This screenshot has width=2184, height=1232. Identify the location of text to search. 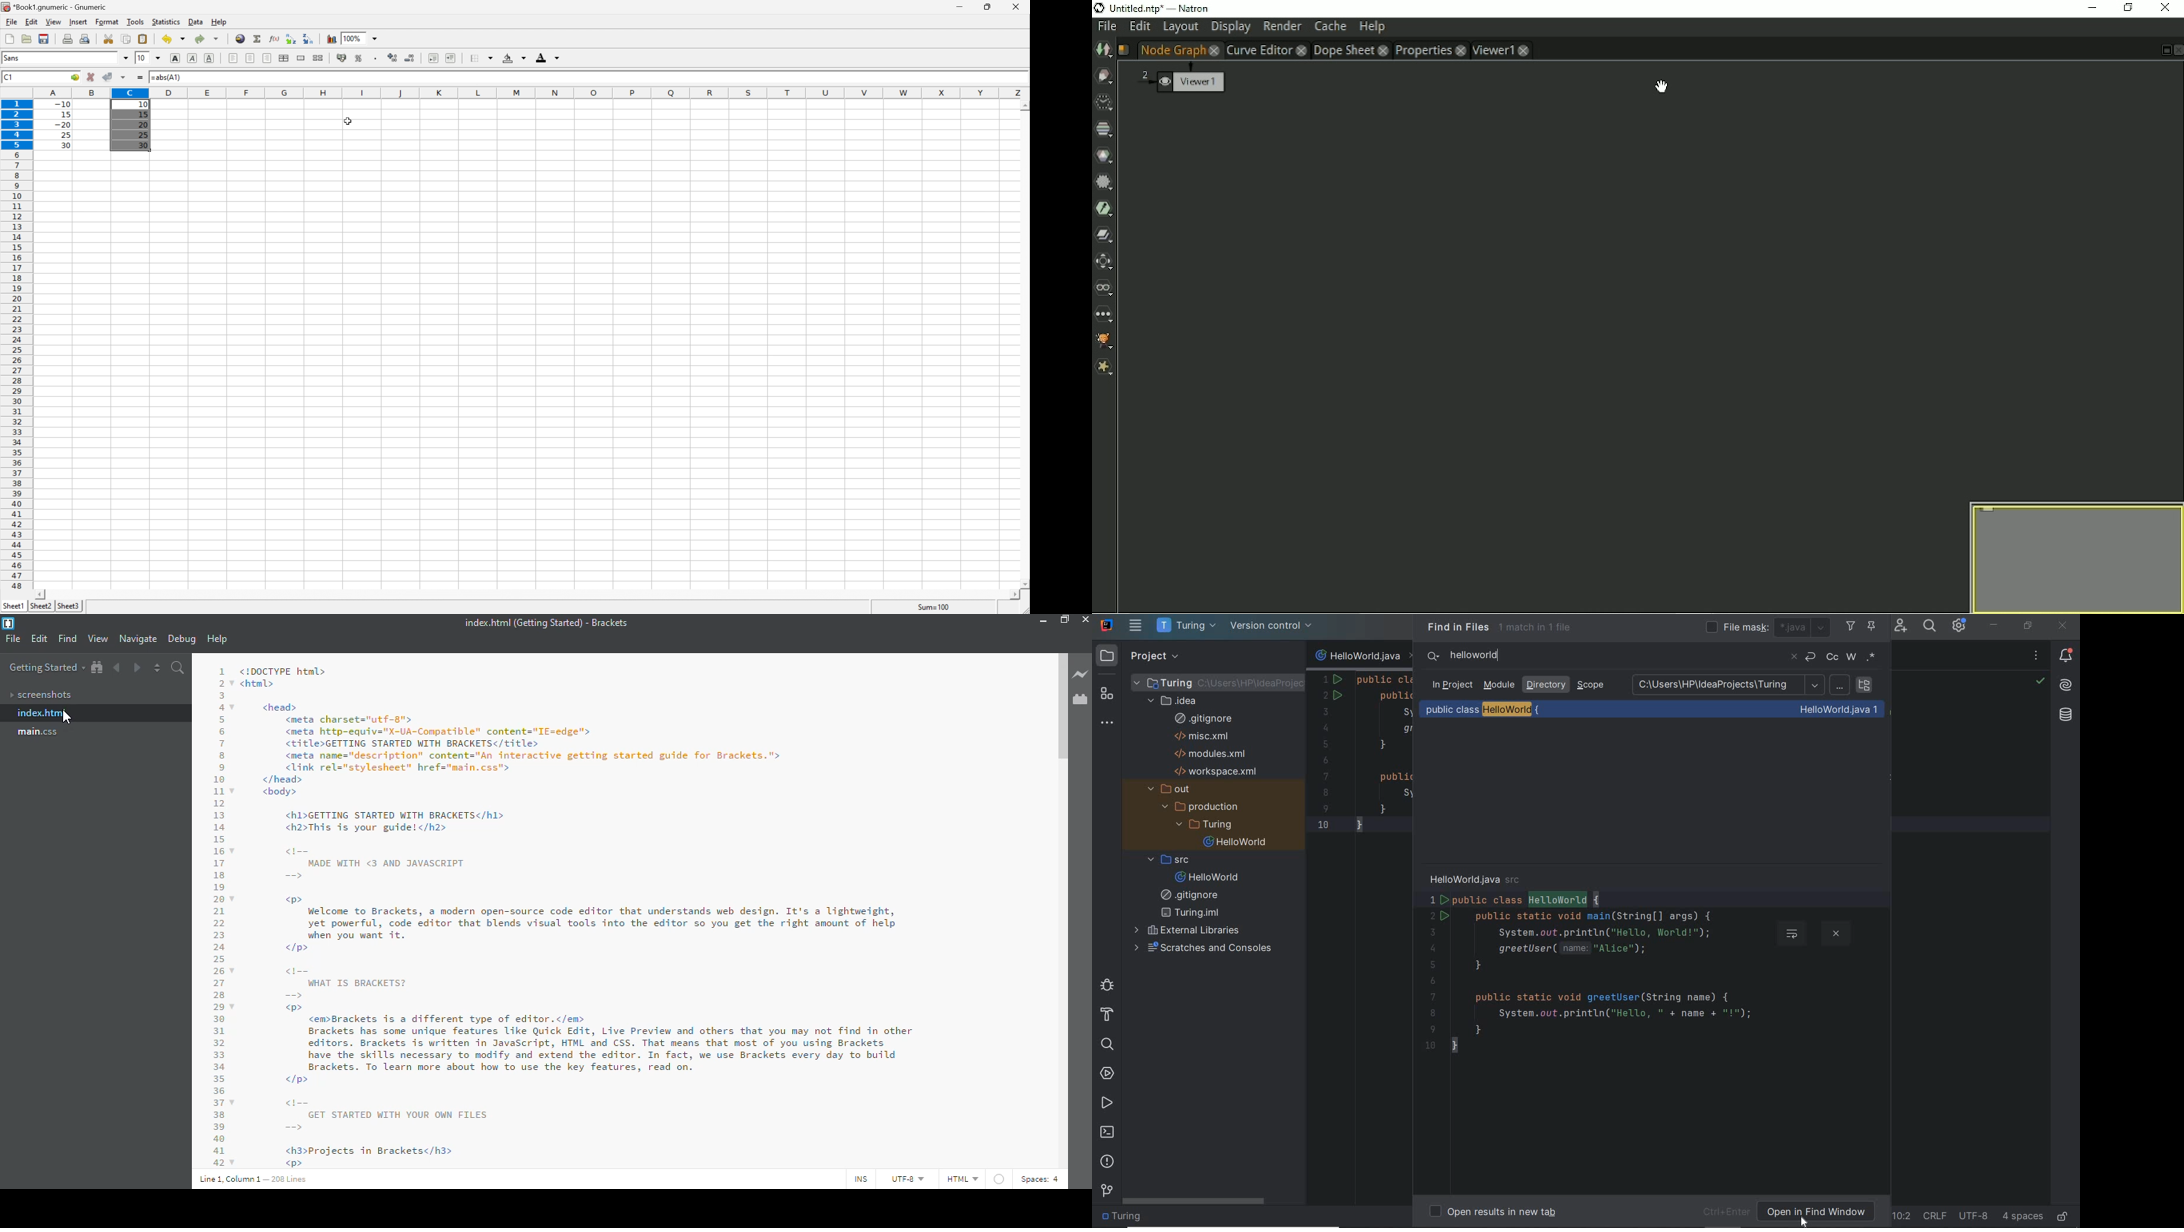
(1471, 656).